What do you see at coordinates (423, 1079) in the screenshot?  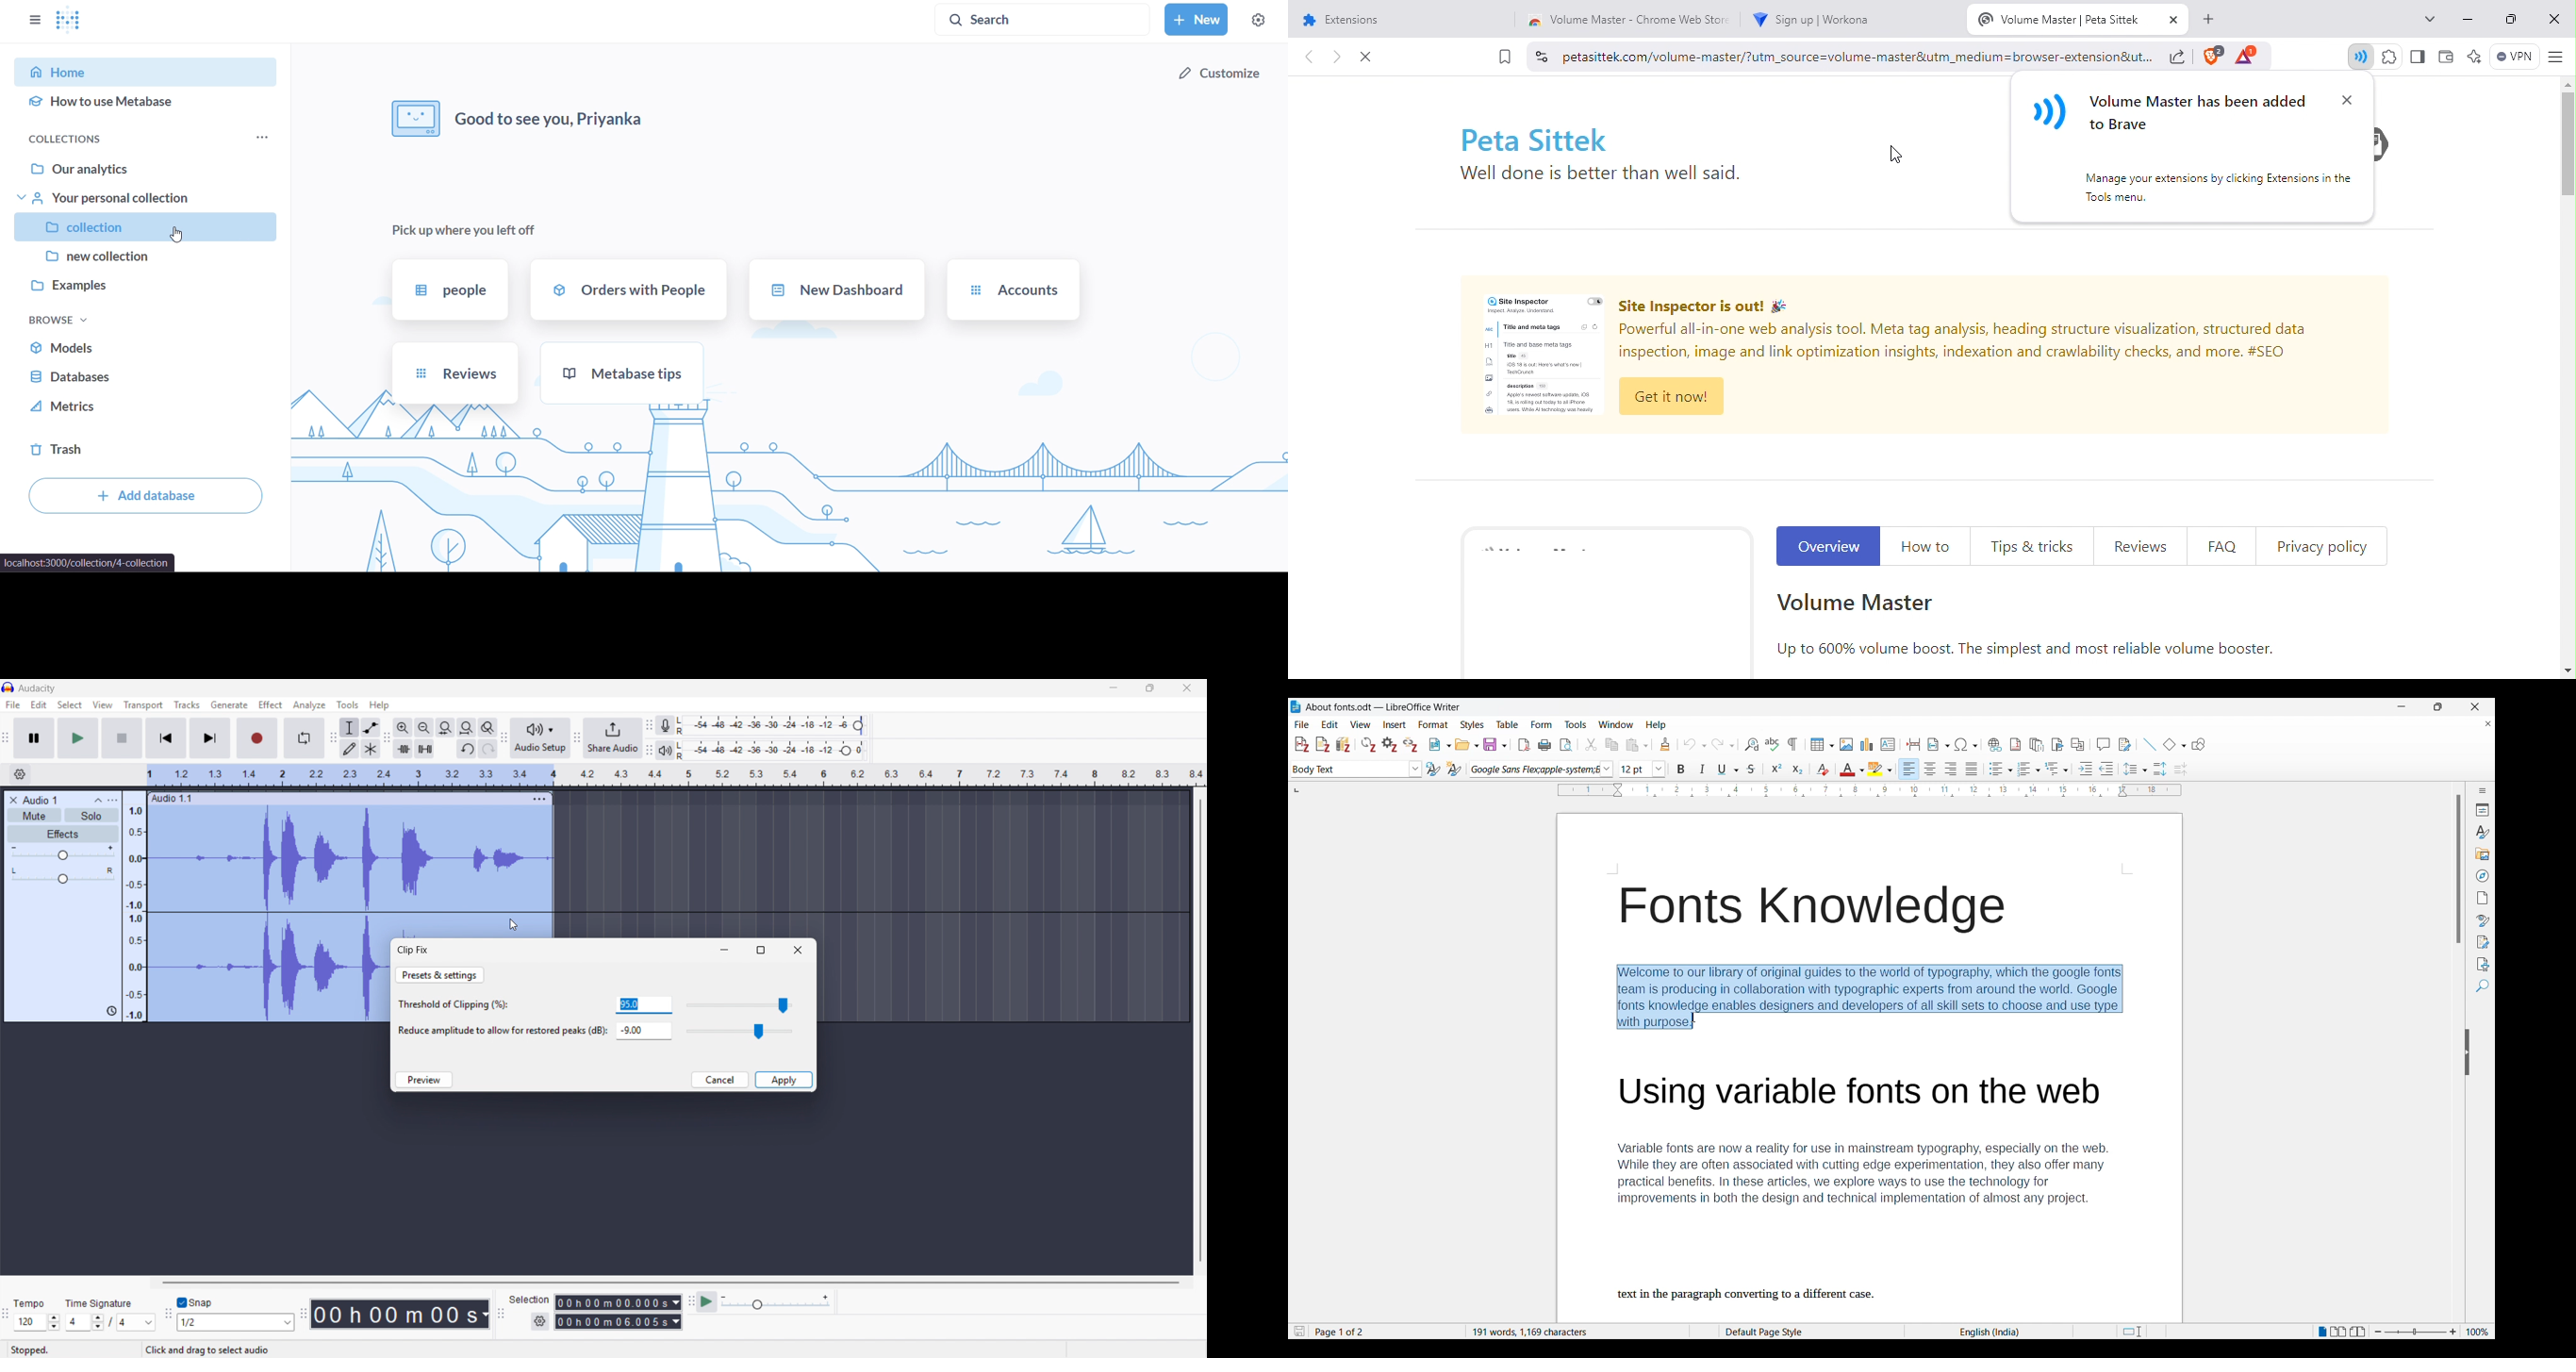 I see `Preview` at bounding box center [423, 1079].